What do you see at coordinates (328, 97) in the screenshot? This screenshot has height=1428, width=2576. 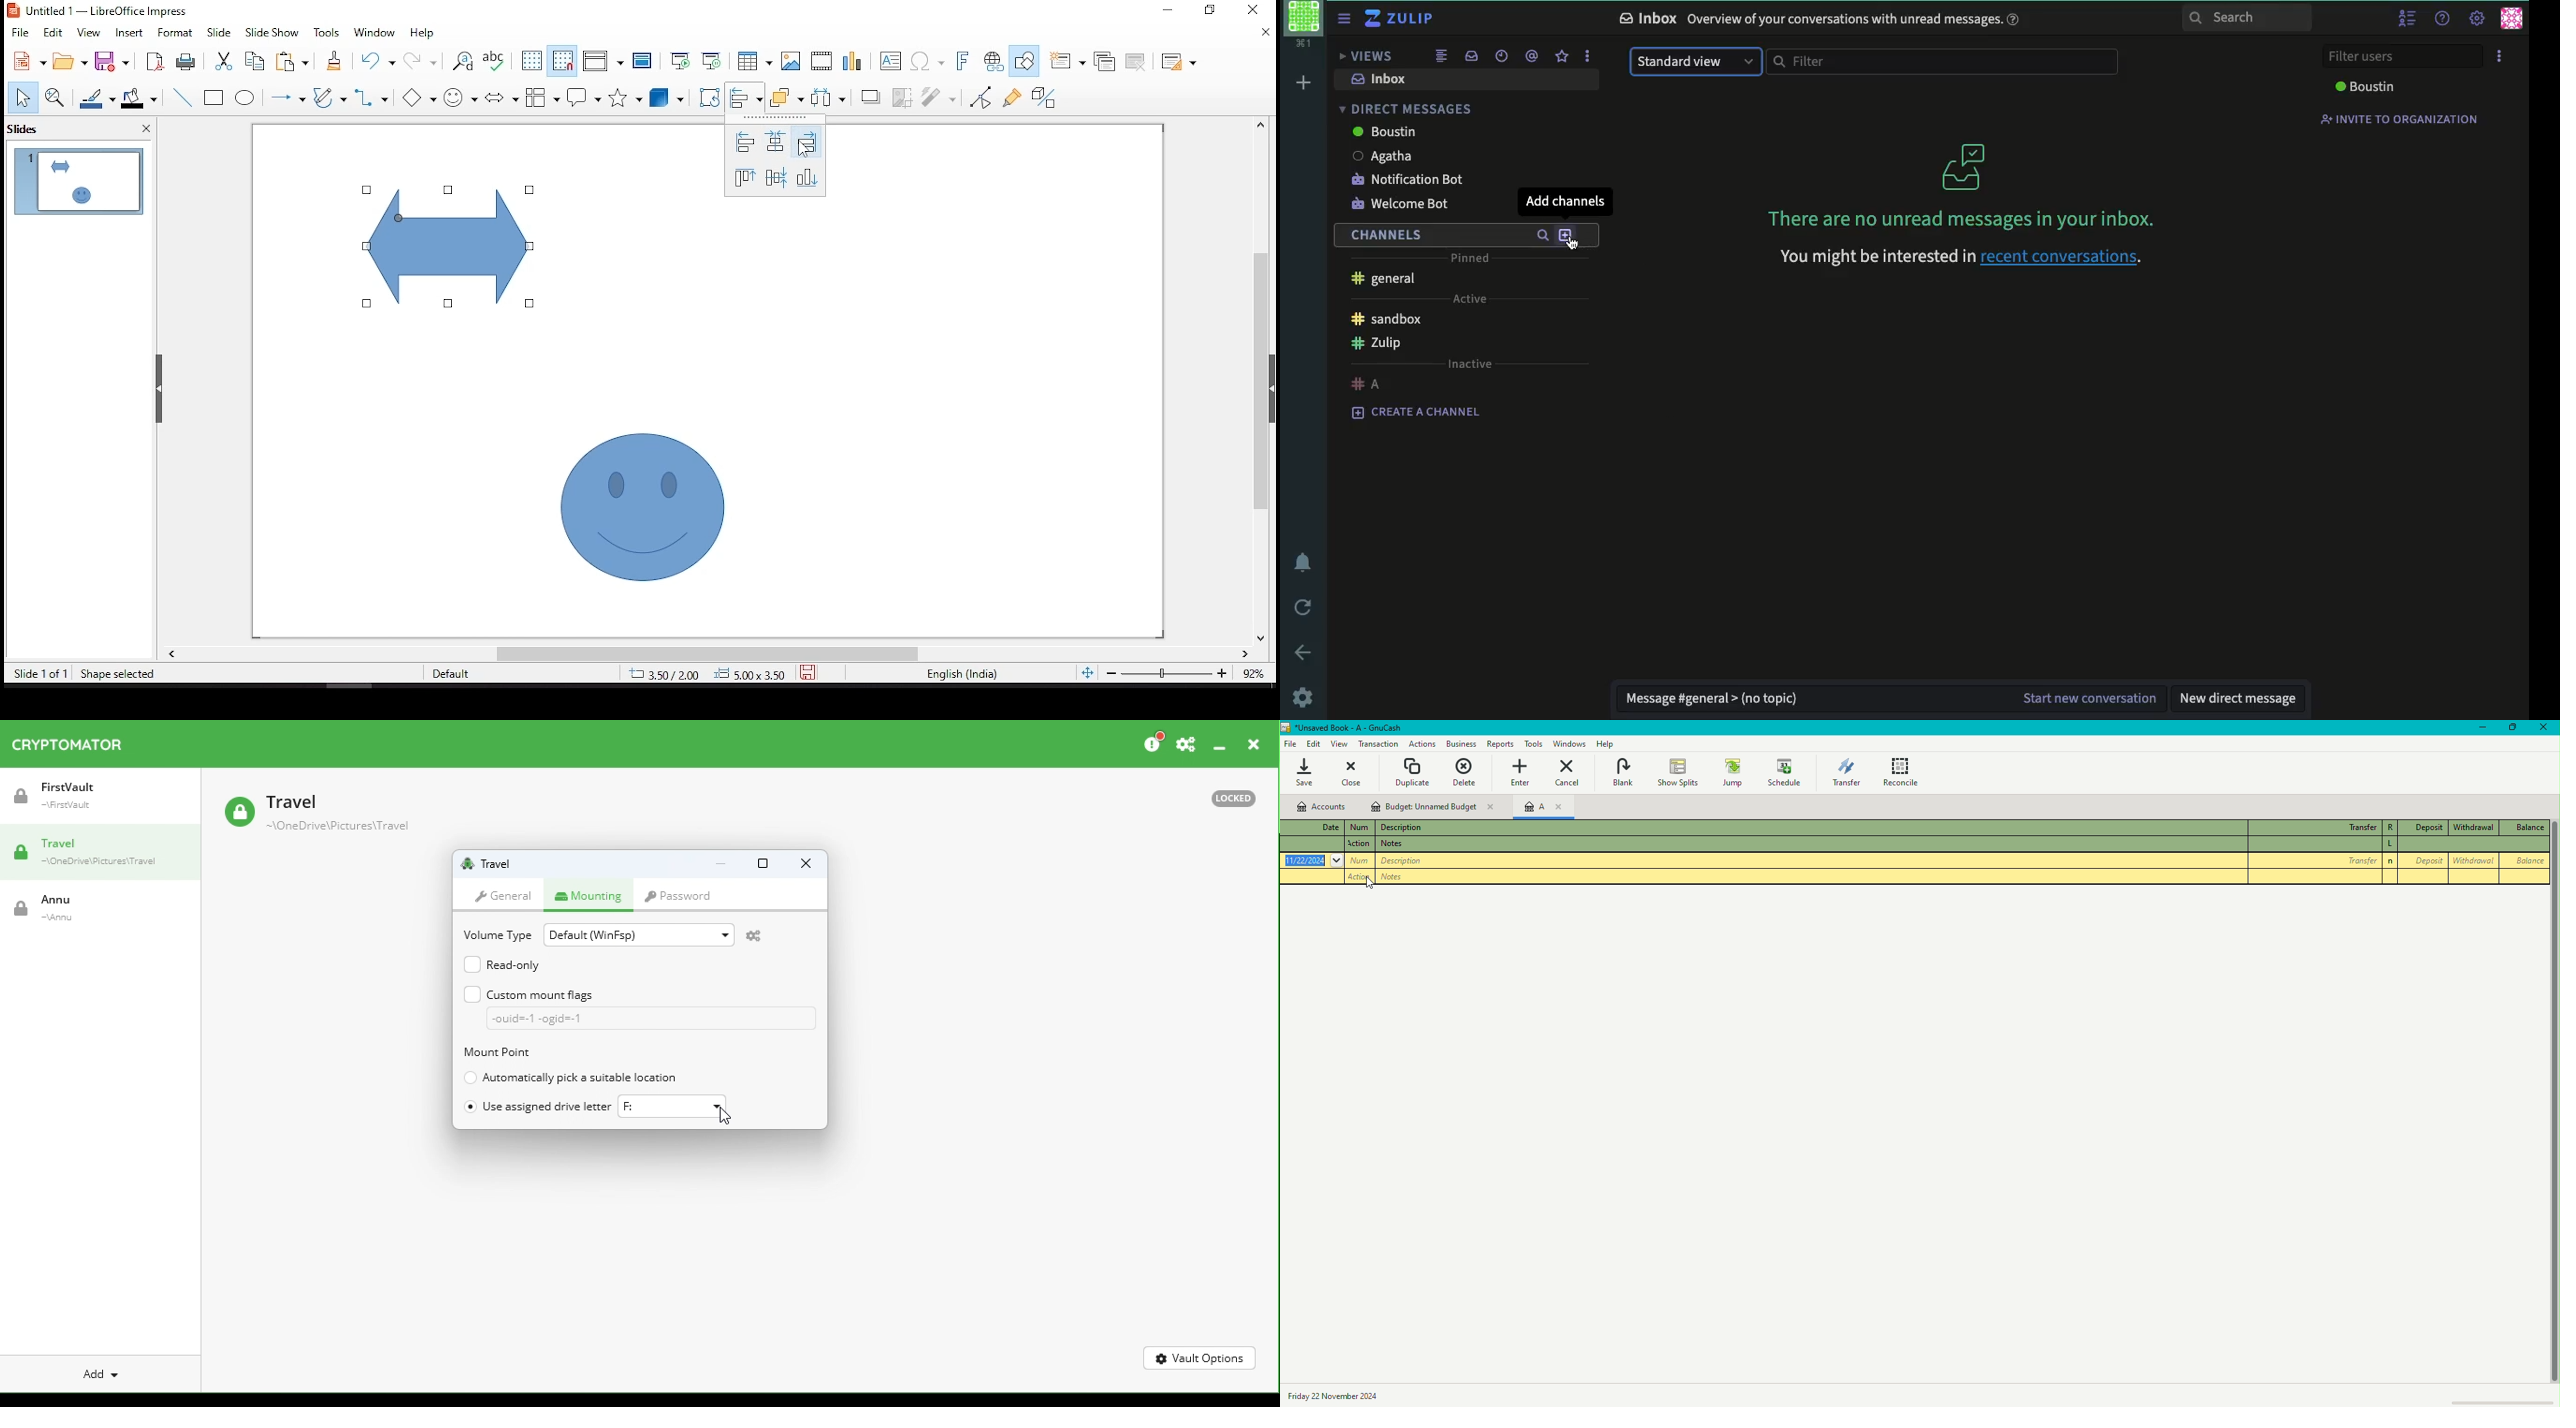 I see `curves and polygons` at bounding box center [328, 97].